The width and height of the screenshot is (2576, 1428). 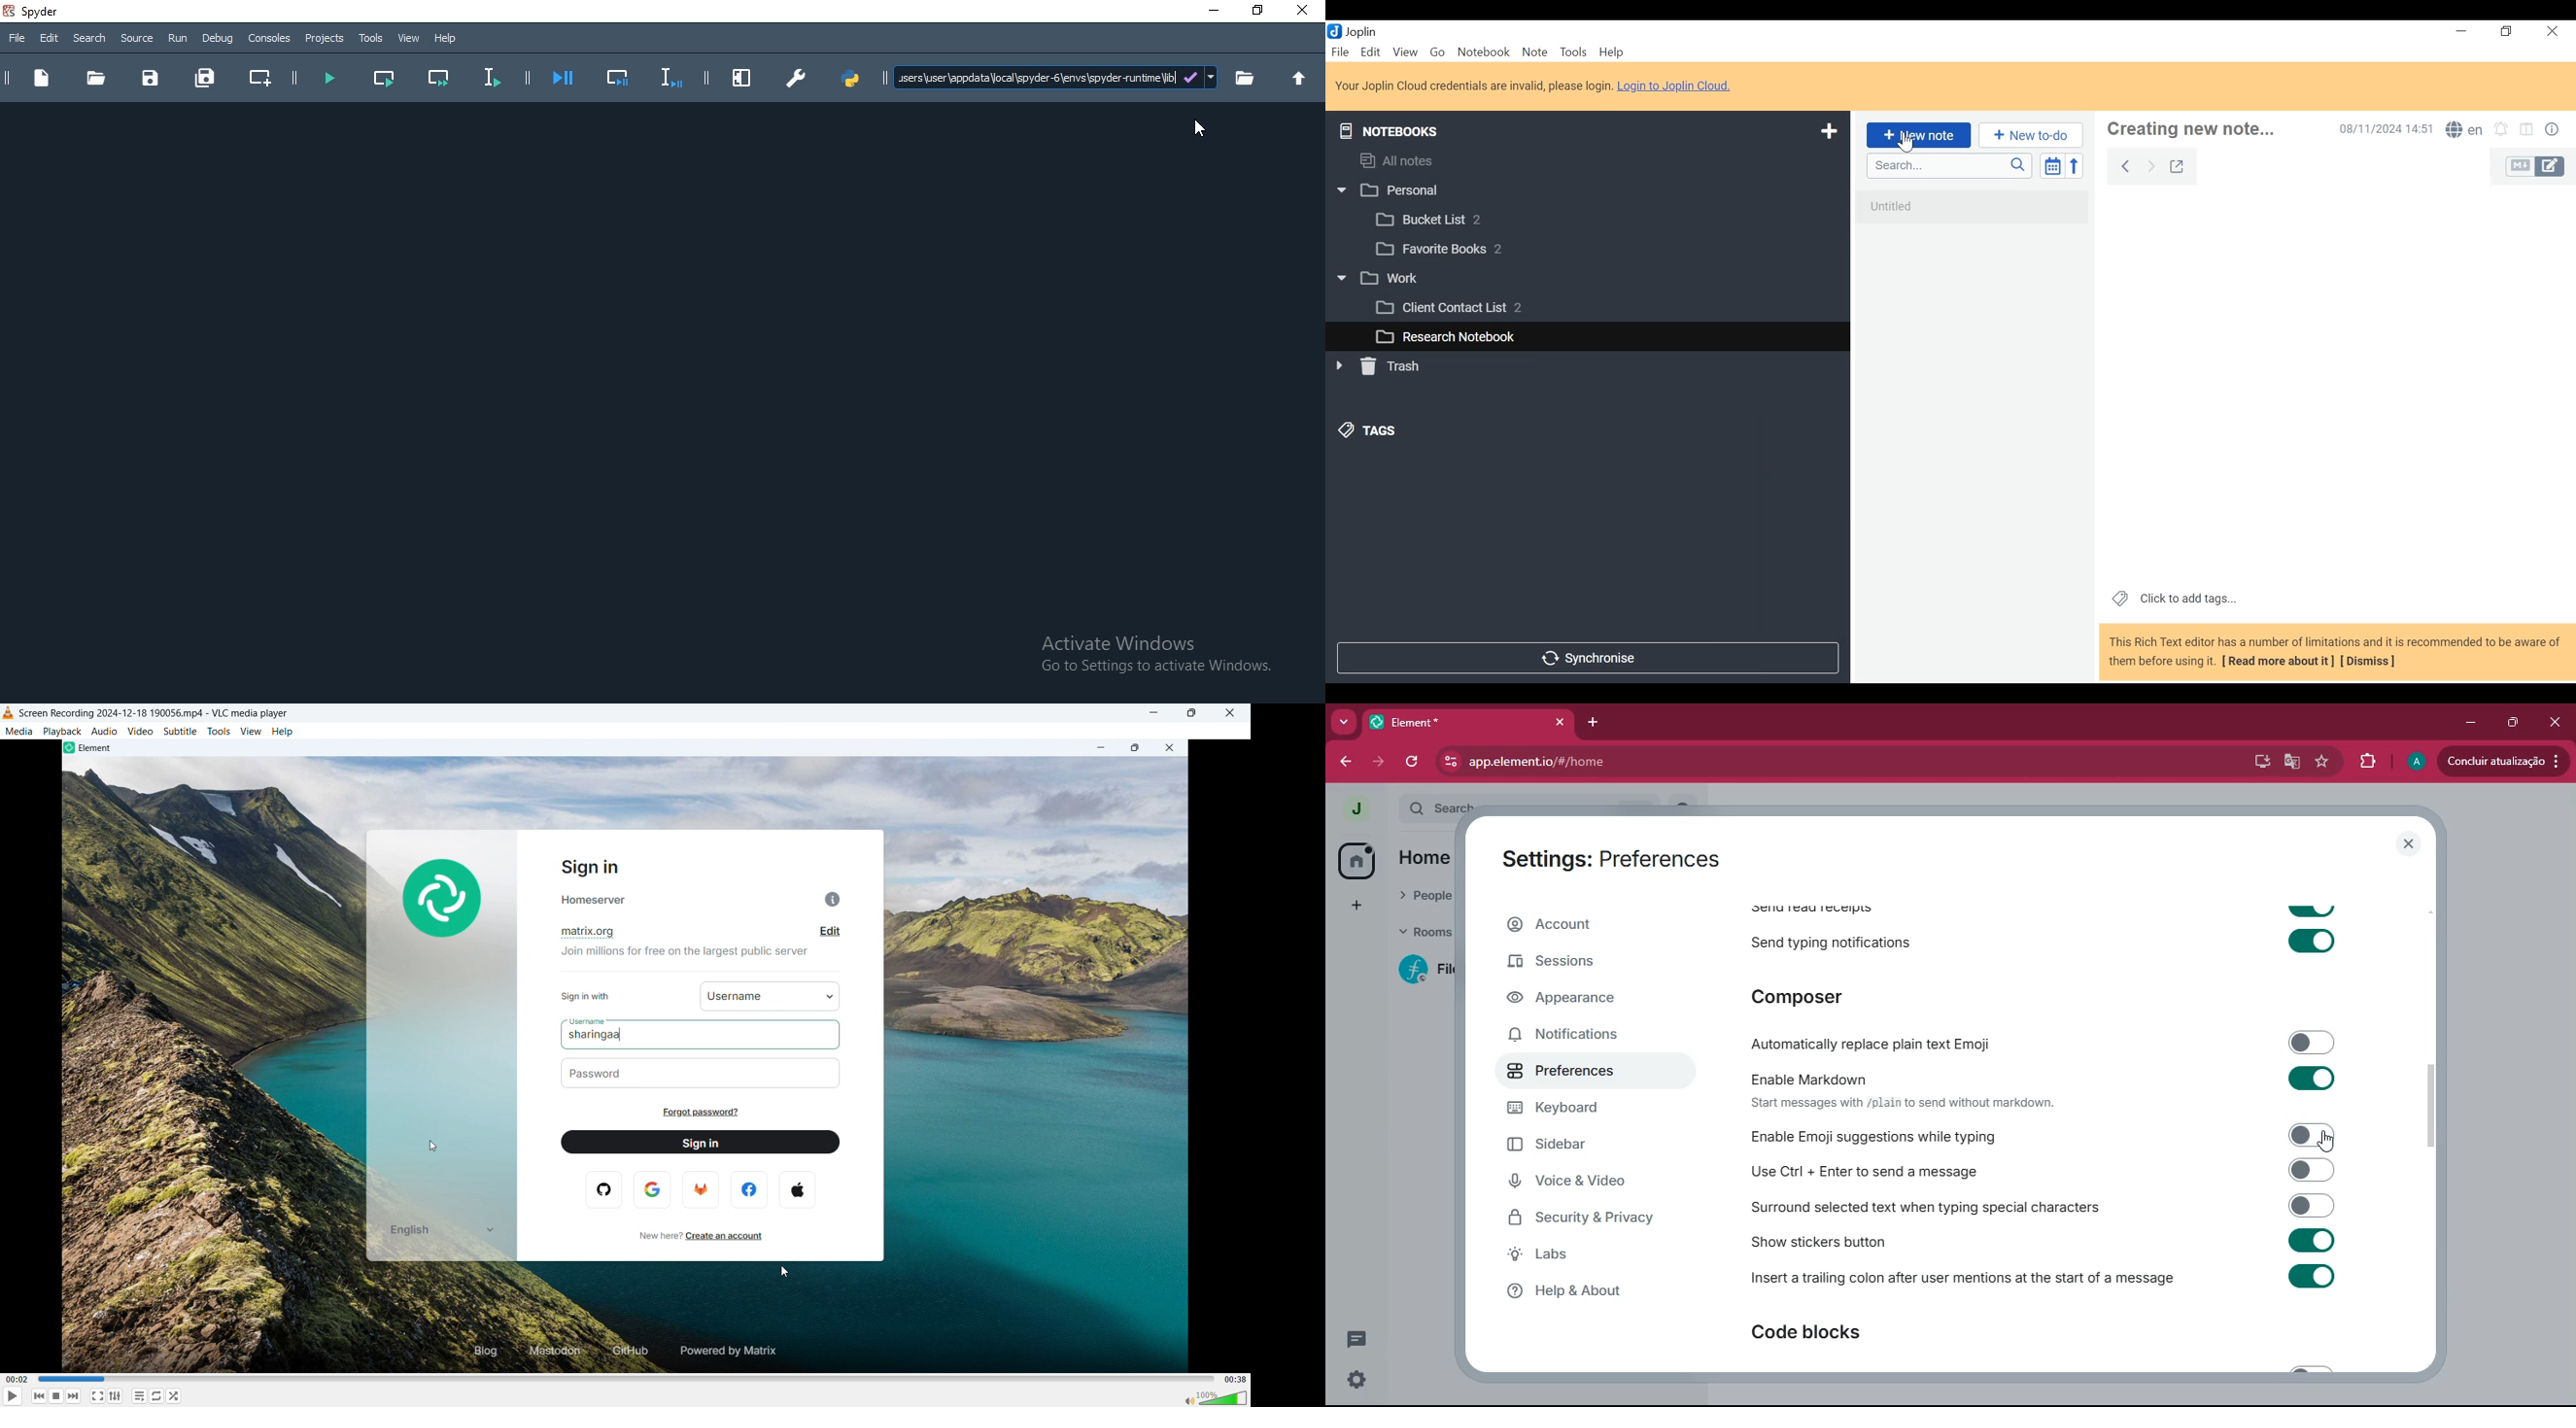 What do you see at coordinates (2501, 131) in the screenshot?
I see `Set alarm` at bounding box center [2501, 131].